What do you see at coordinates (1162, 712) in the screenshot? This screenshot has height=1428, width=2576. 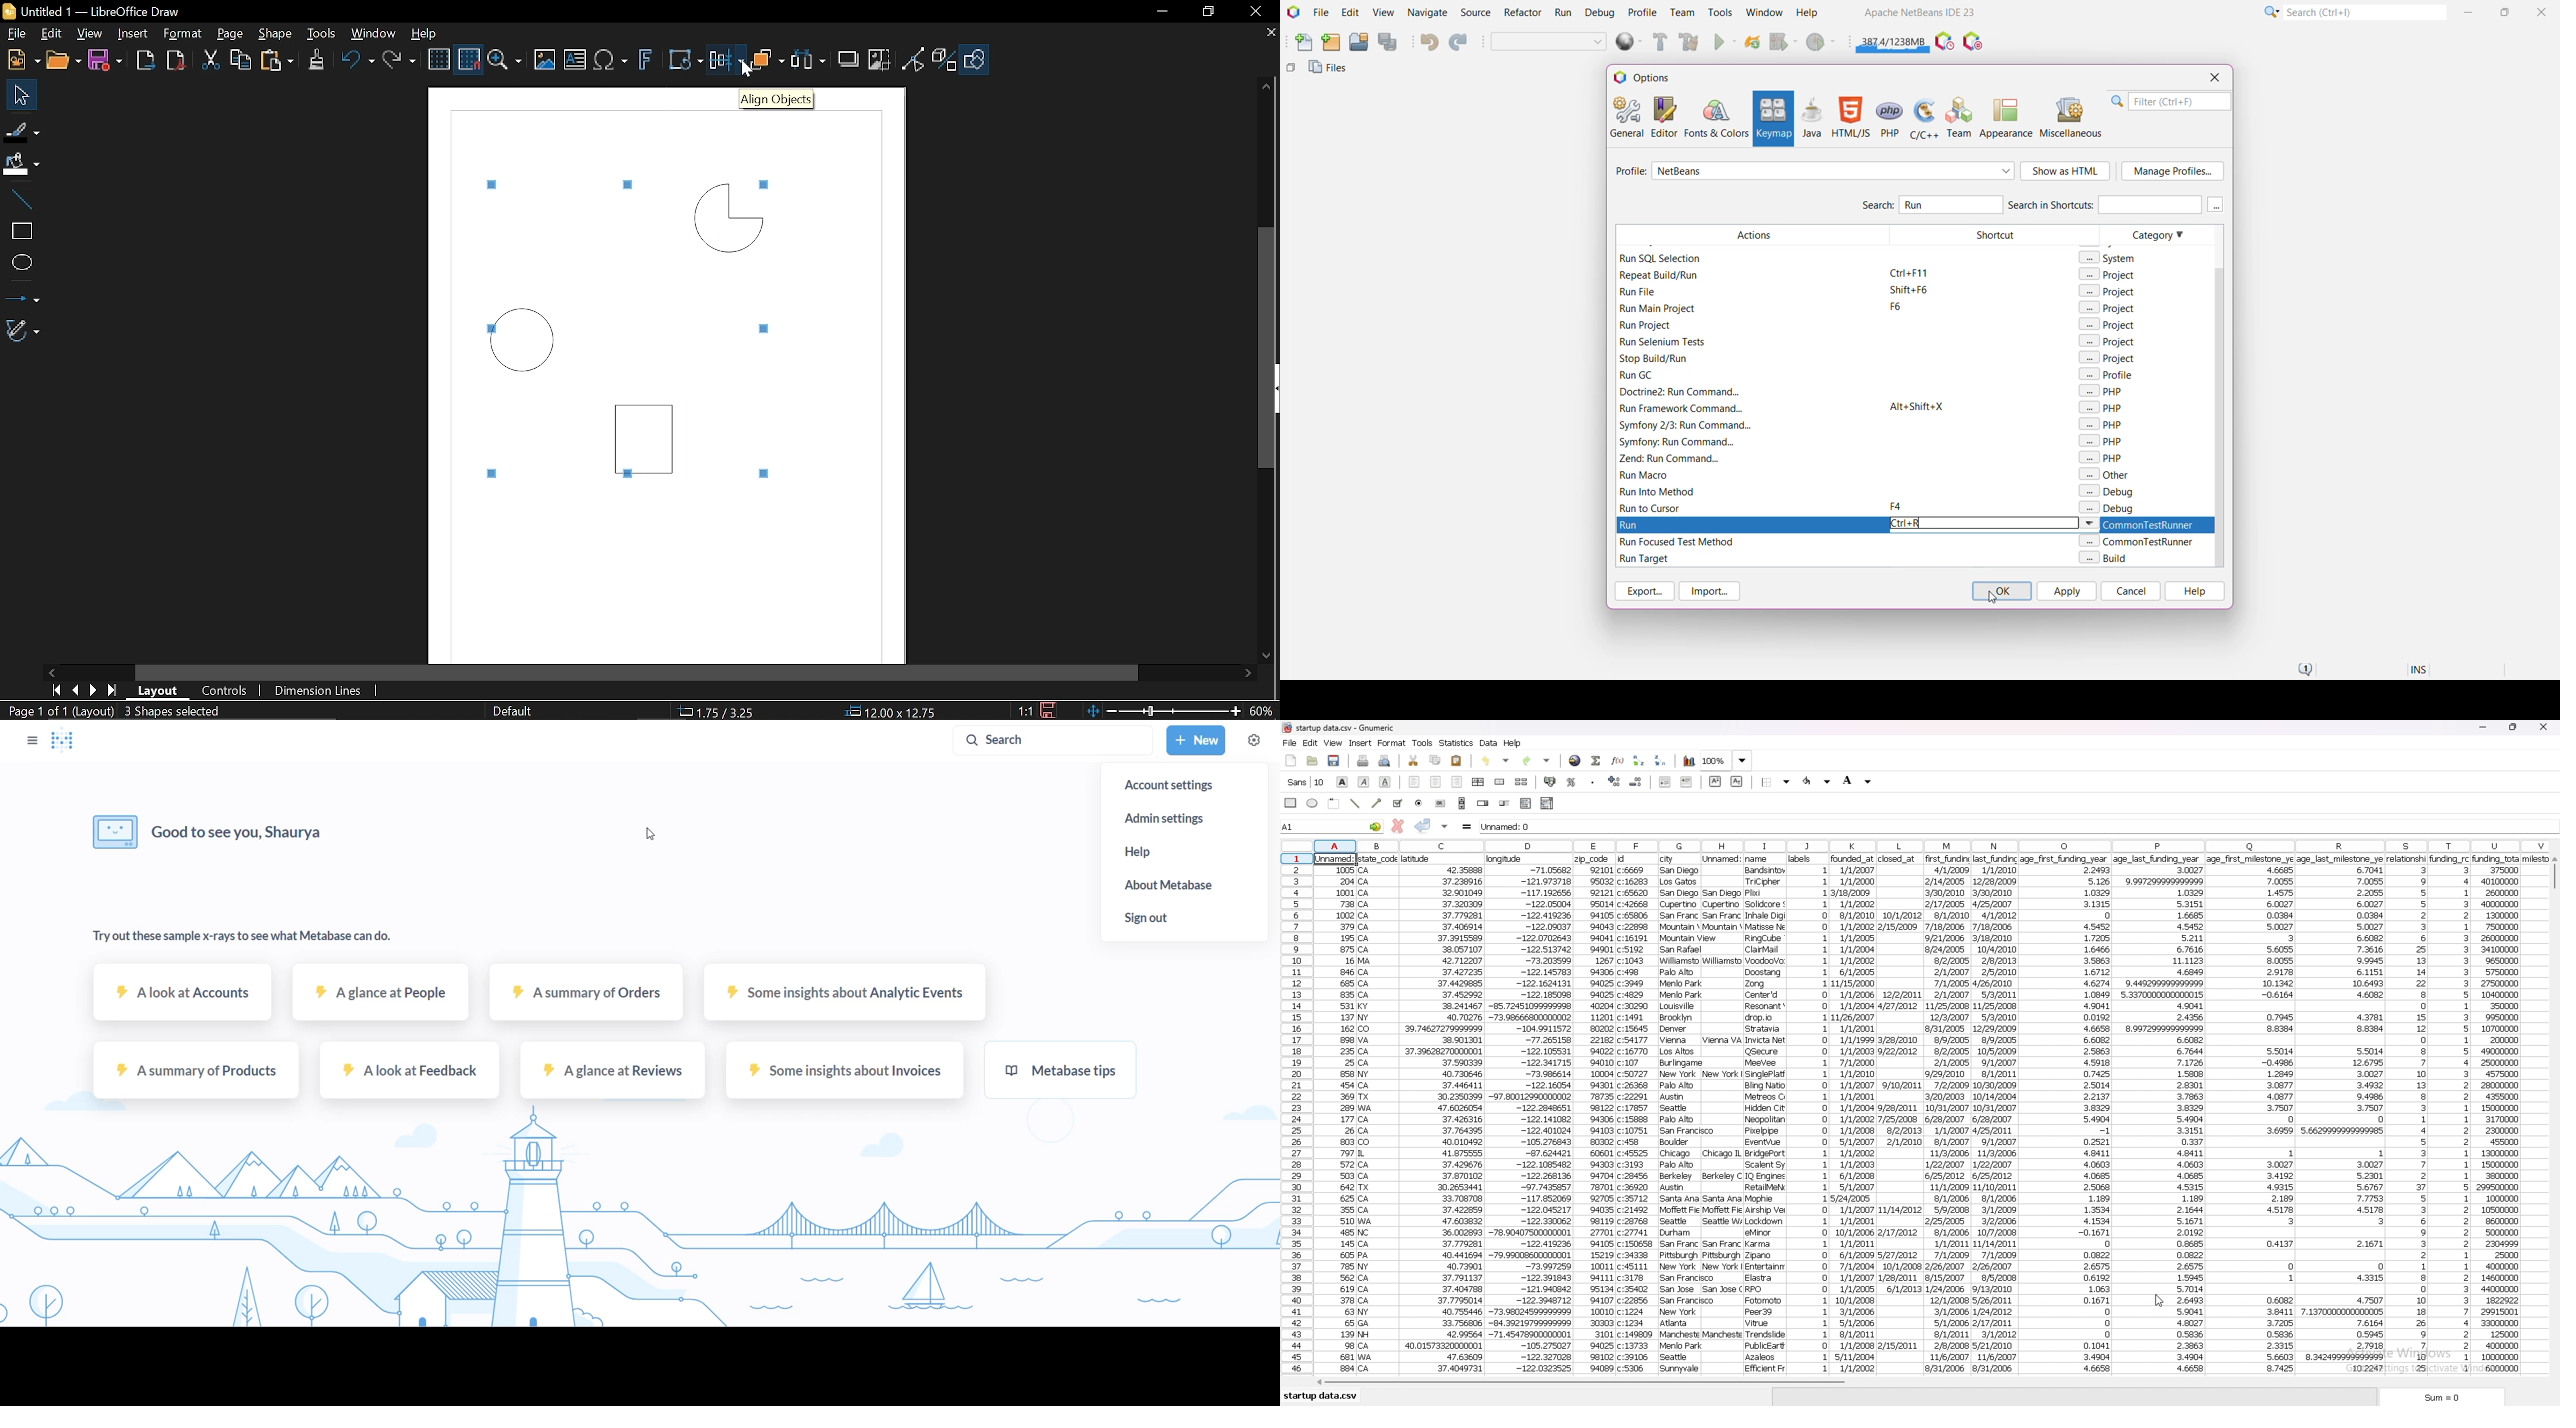 I see `Change zoom` at bounding box center [1162, 712].